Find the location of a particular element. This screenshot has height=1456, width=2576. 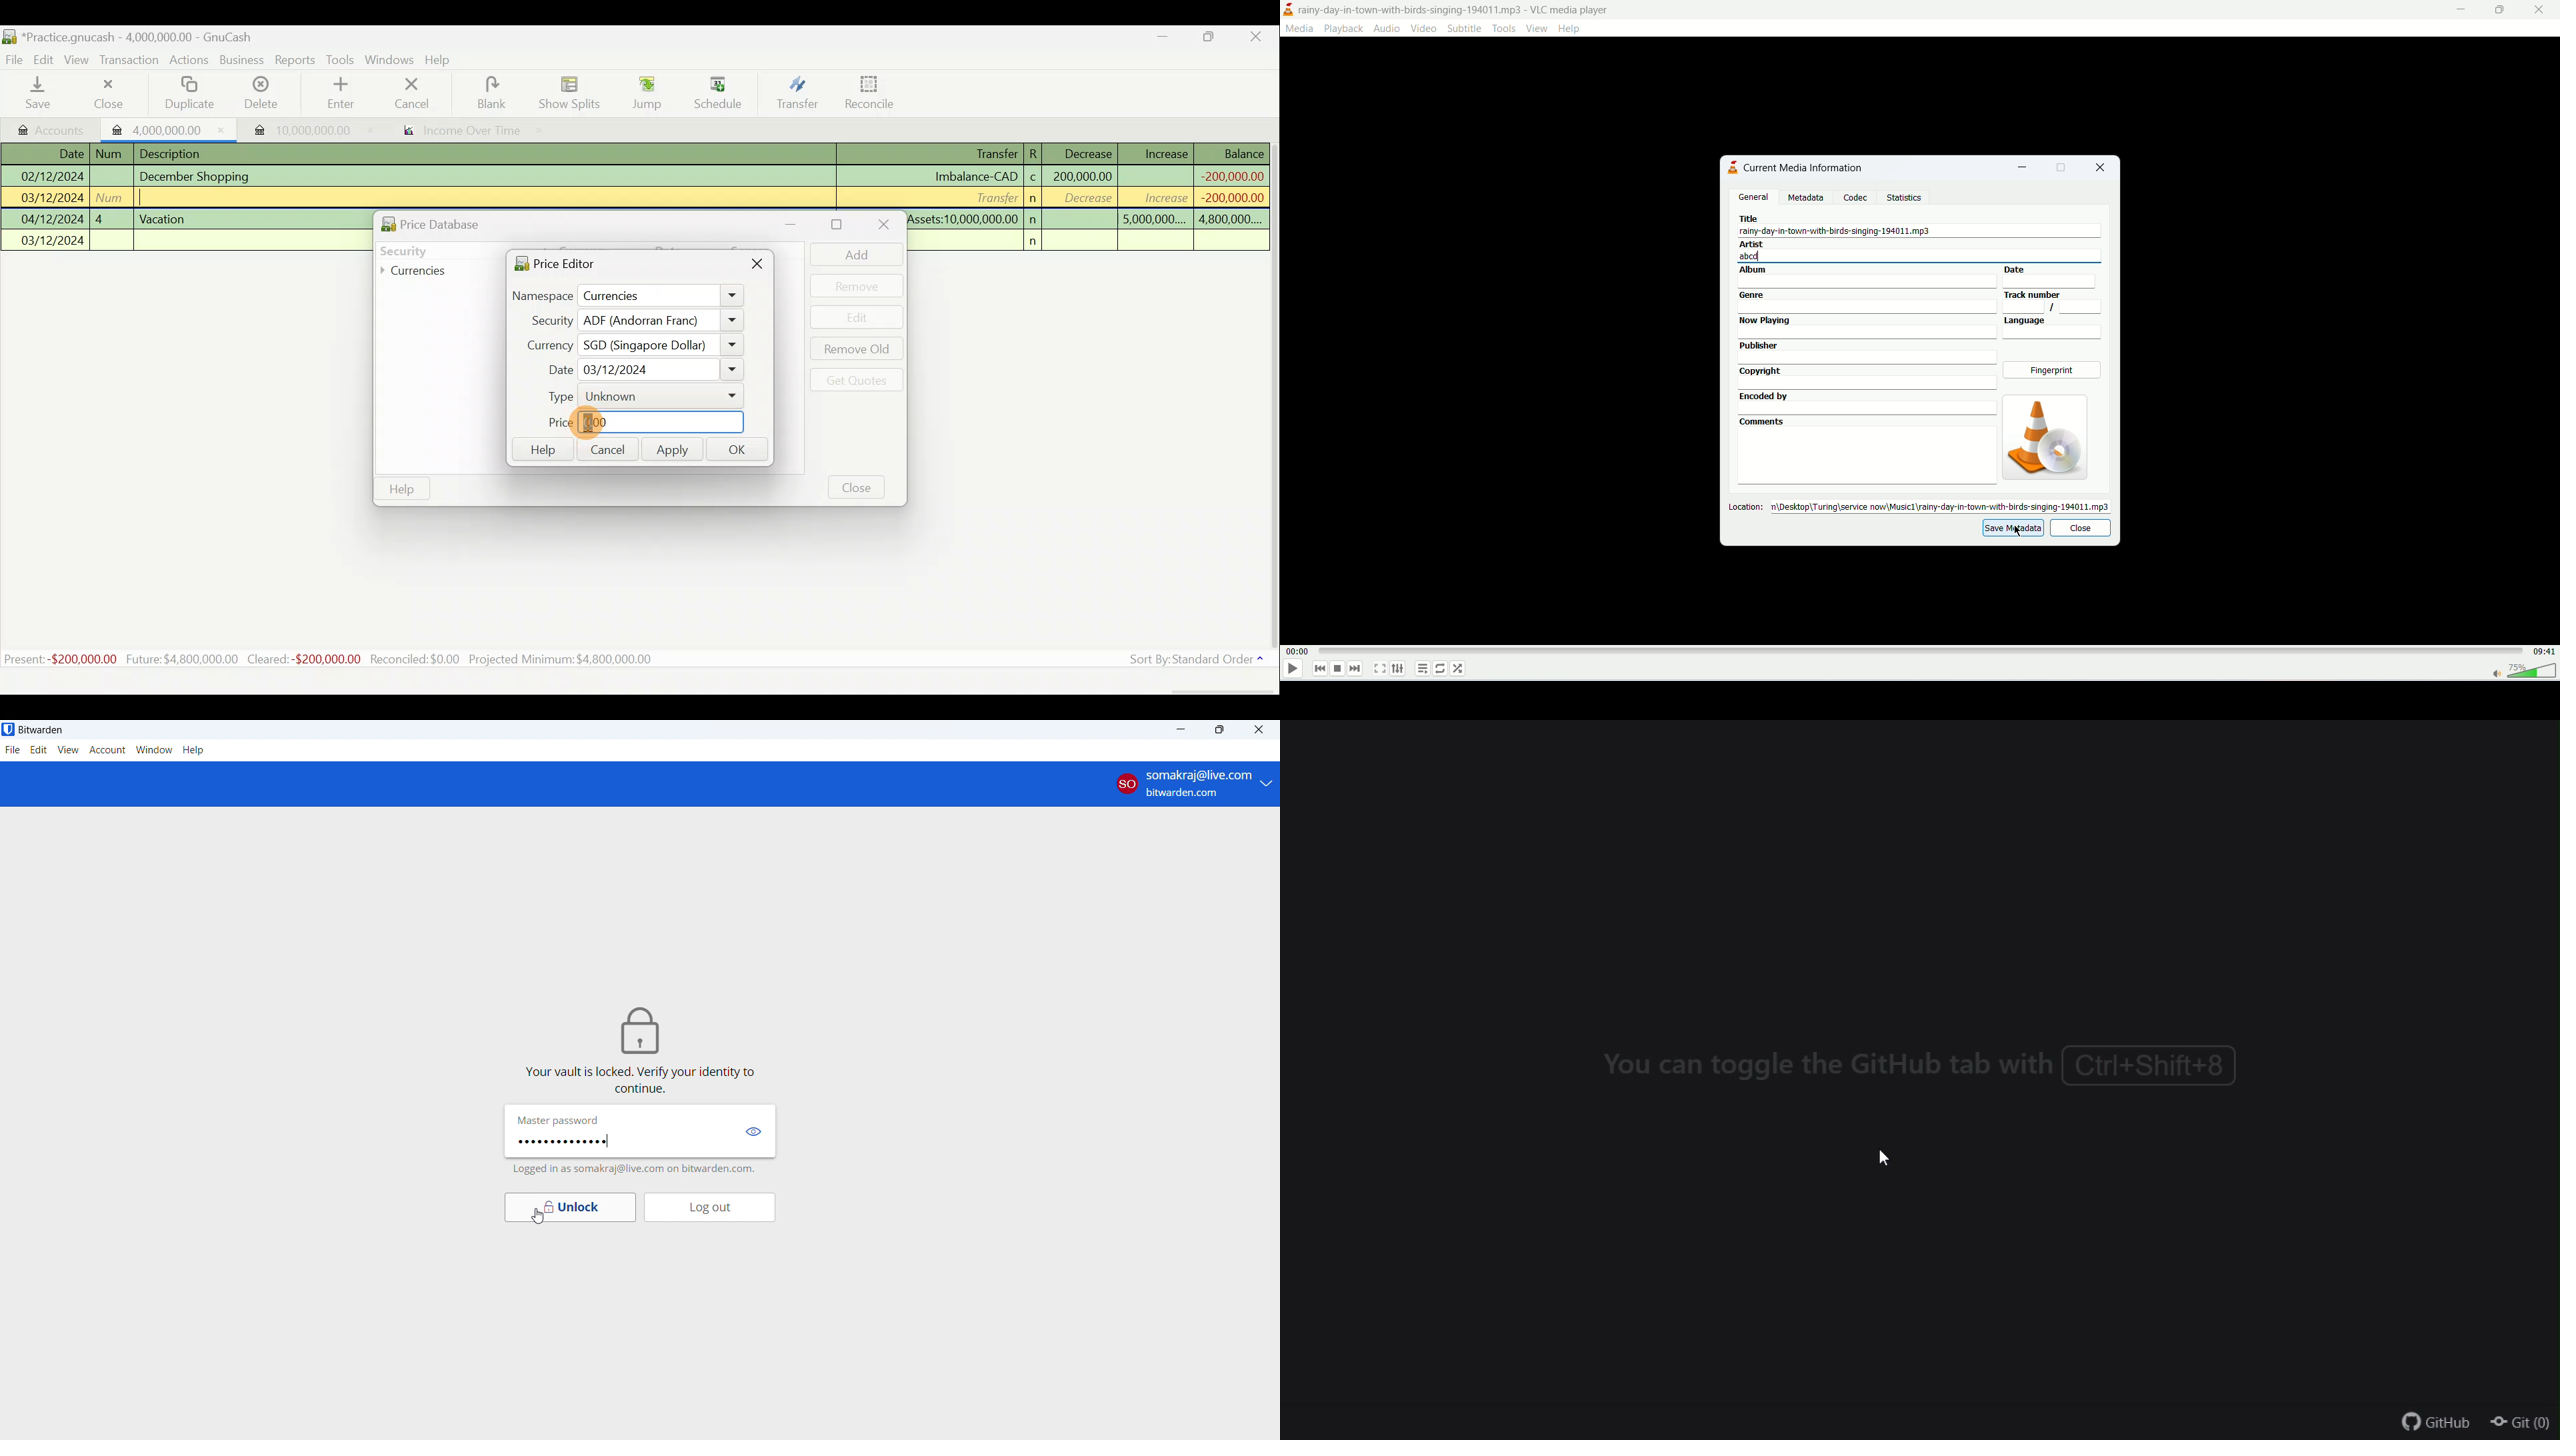

View is located at coordinates (81, 59).